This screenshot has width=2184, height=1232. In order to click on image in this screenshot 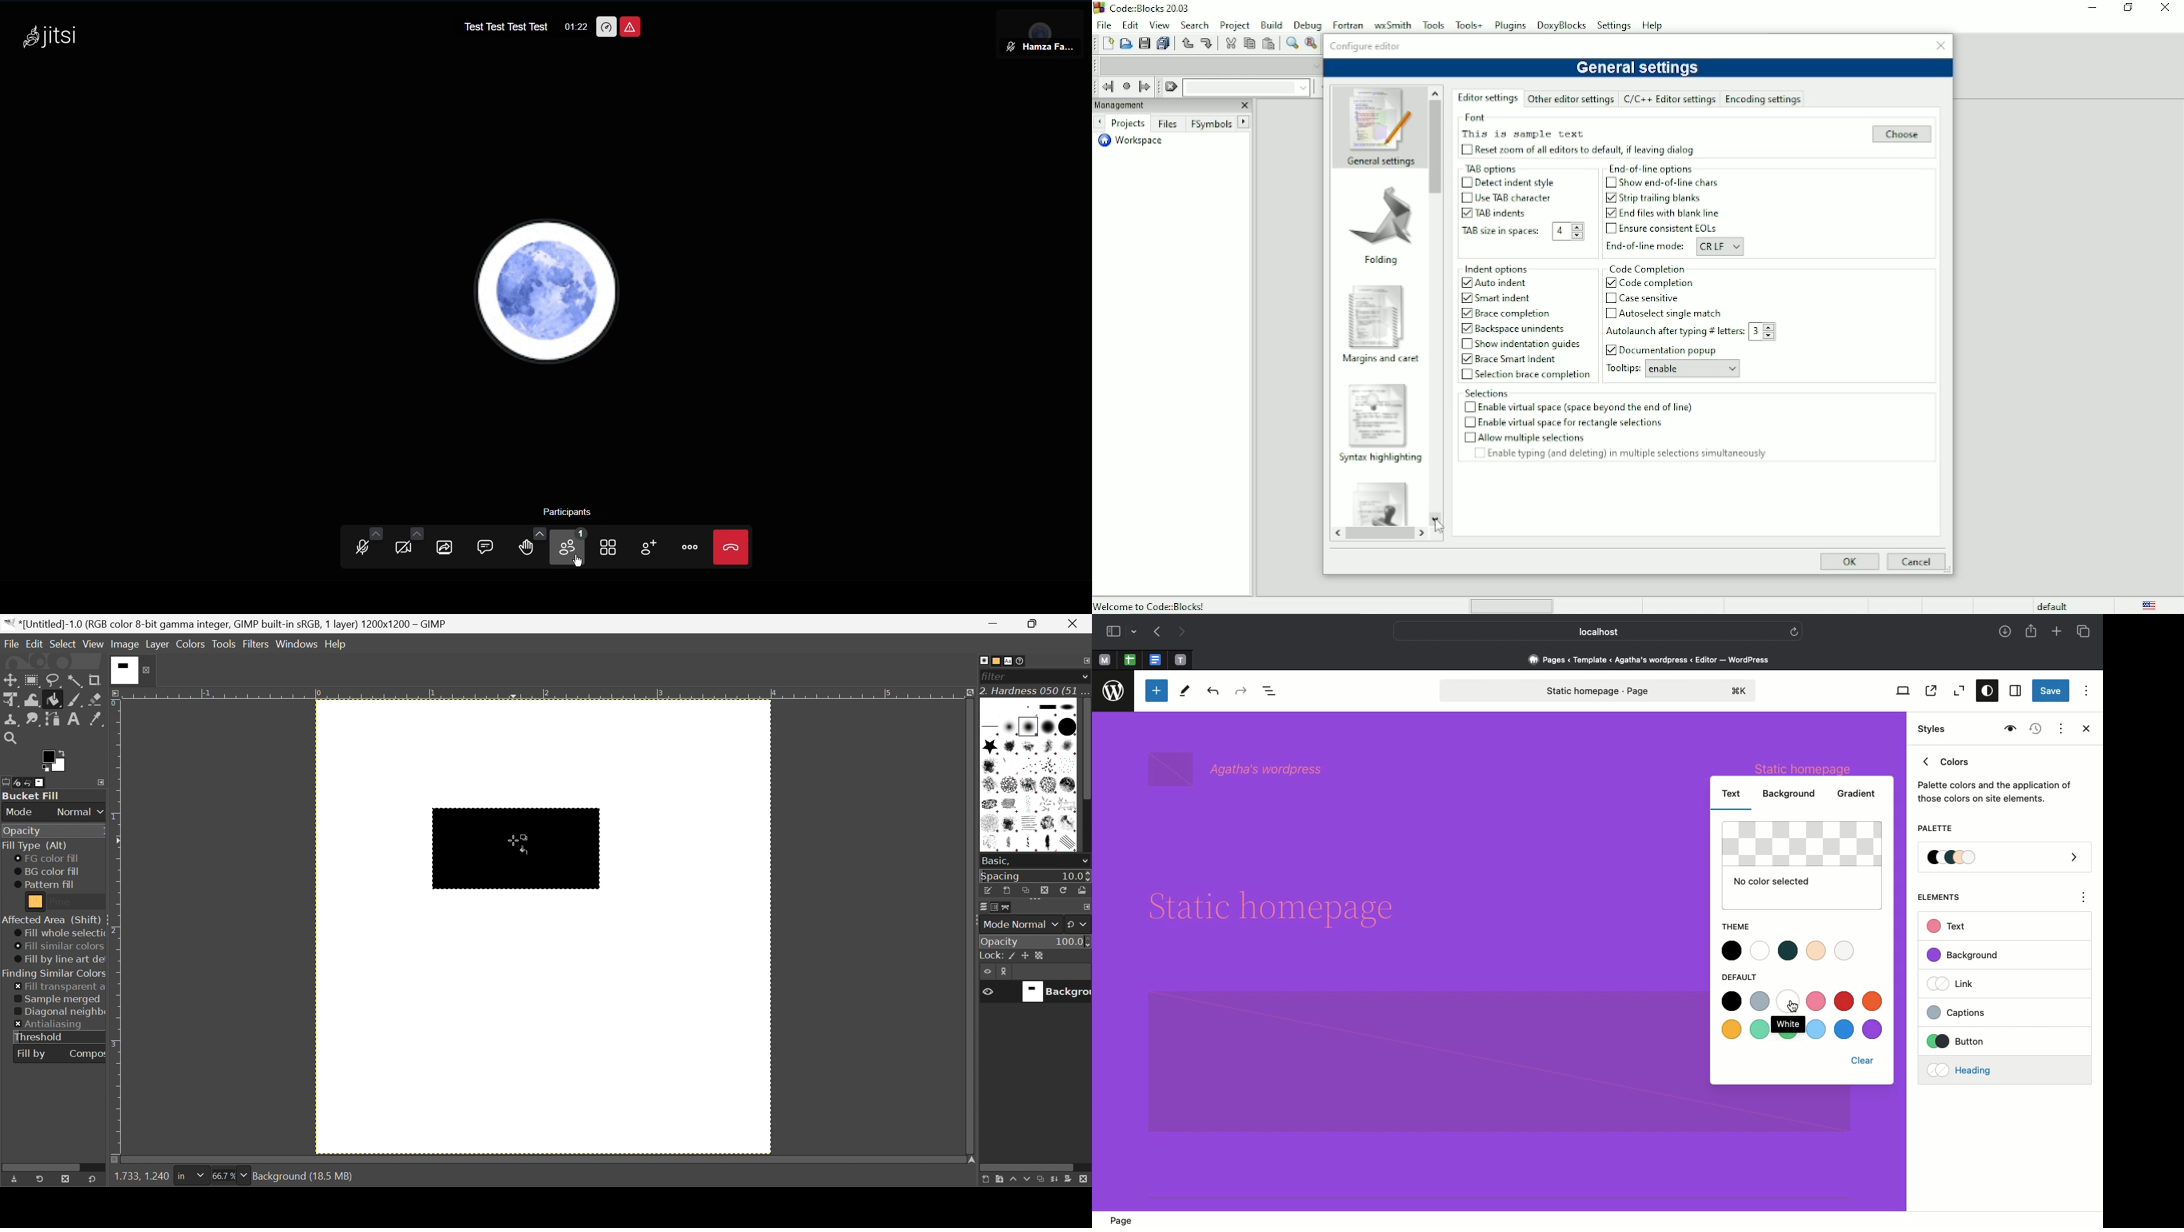, I will do `click(1376, 214)`.